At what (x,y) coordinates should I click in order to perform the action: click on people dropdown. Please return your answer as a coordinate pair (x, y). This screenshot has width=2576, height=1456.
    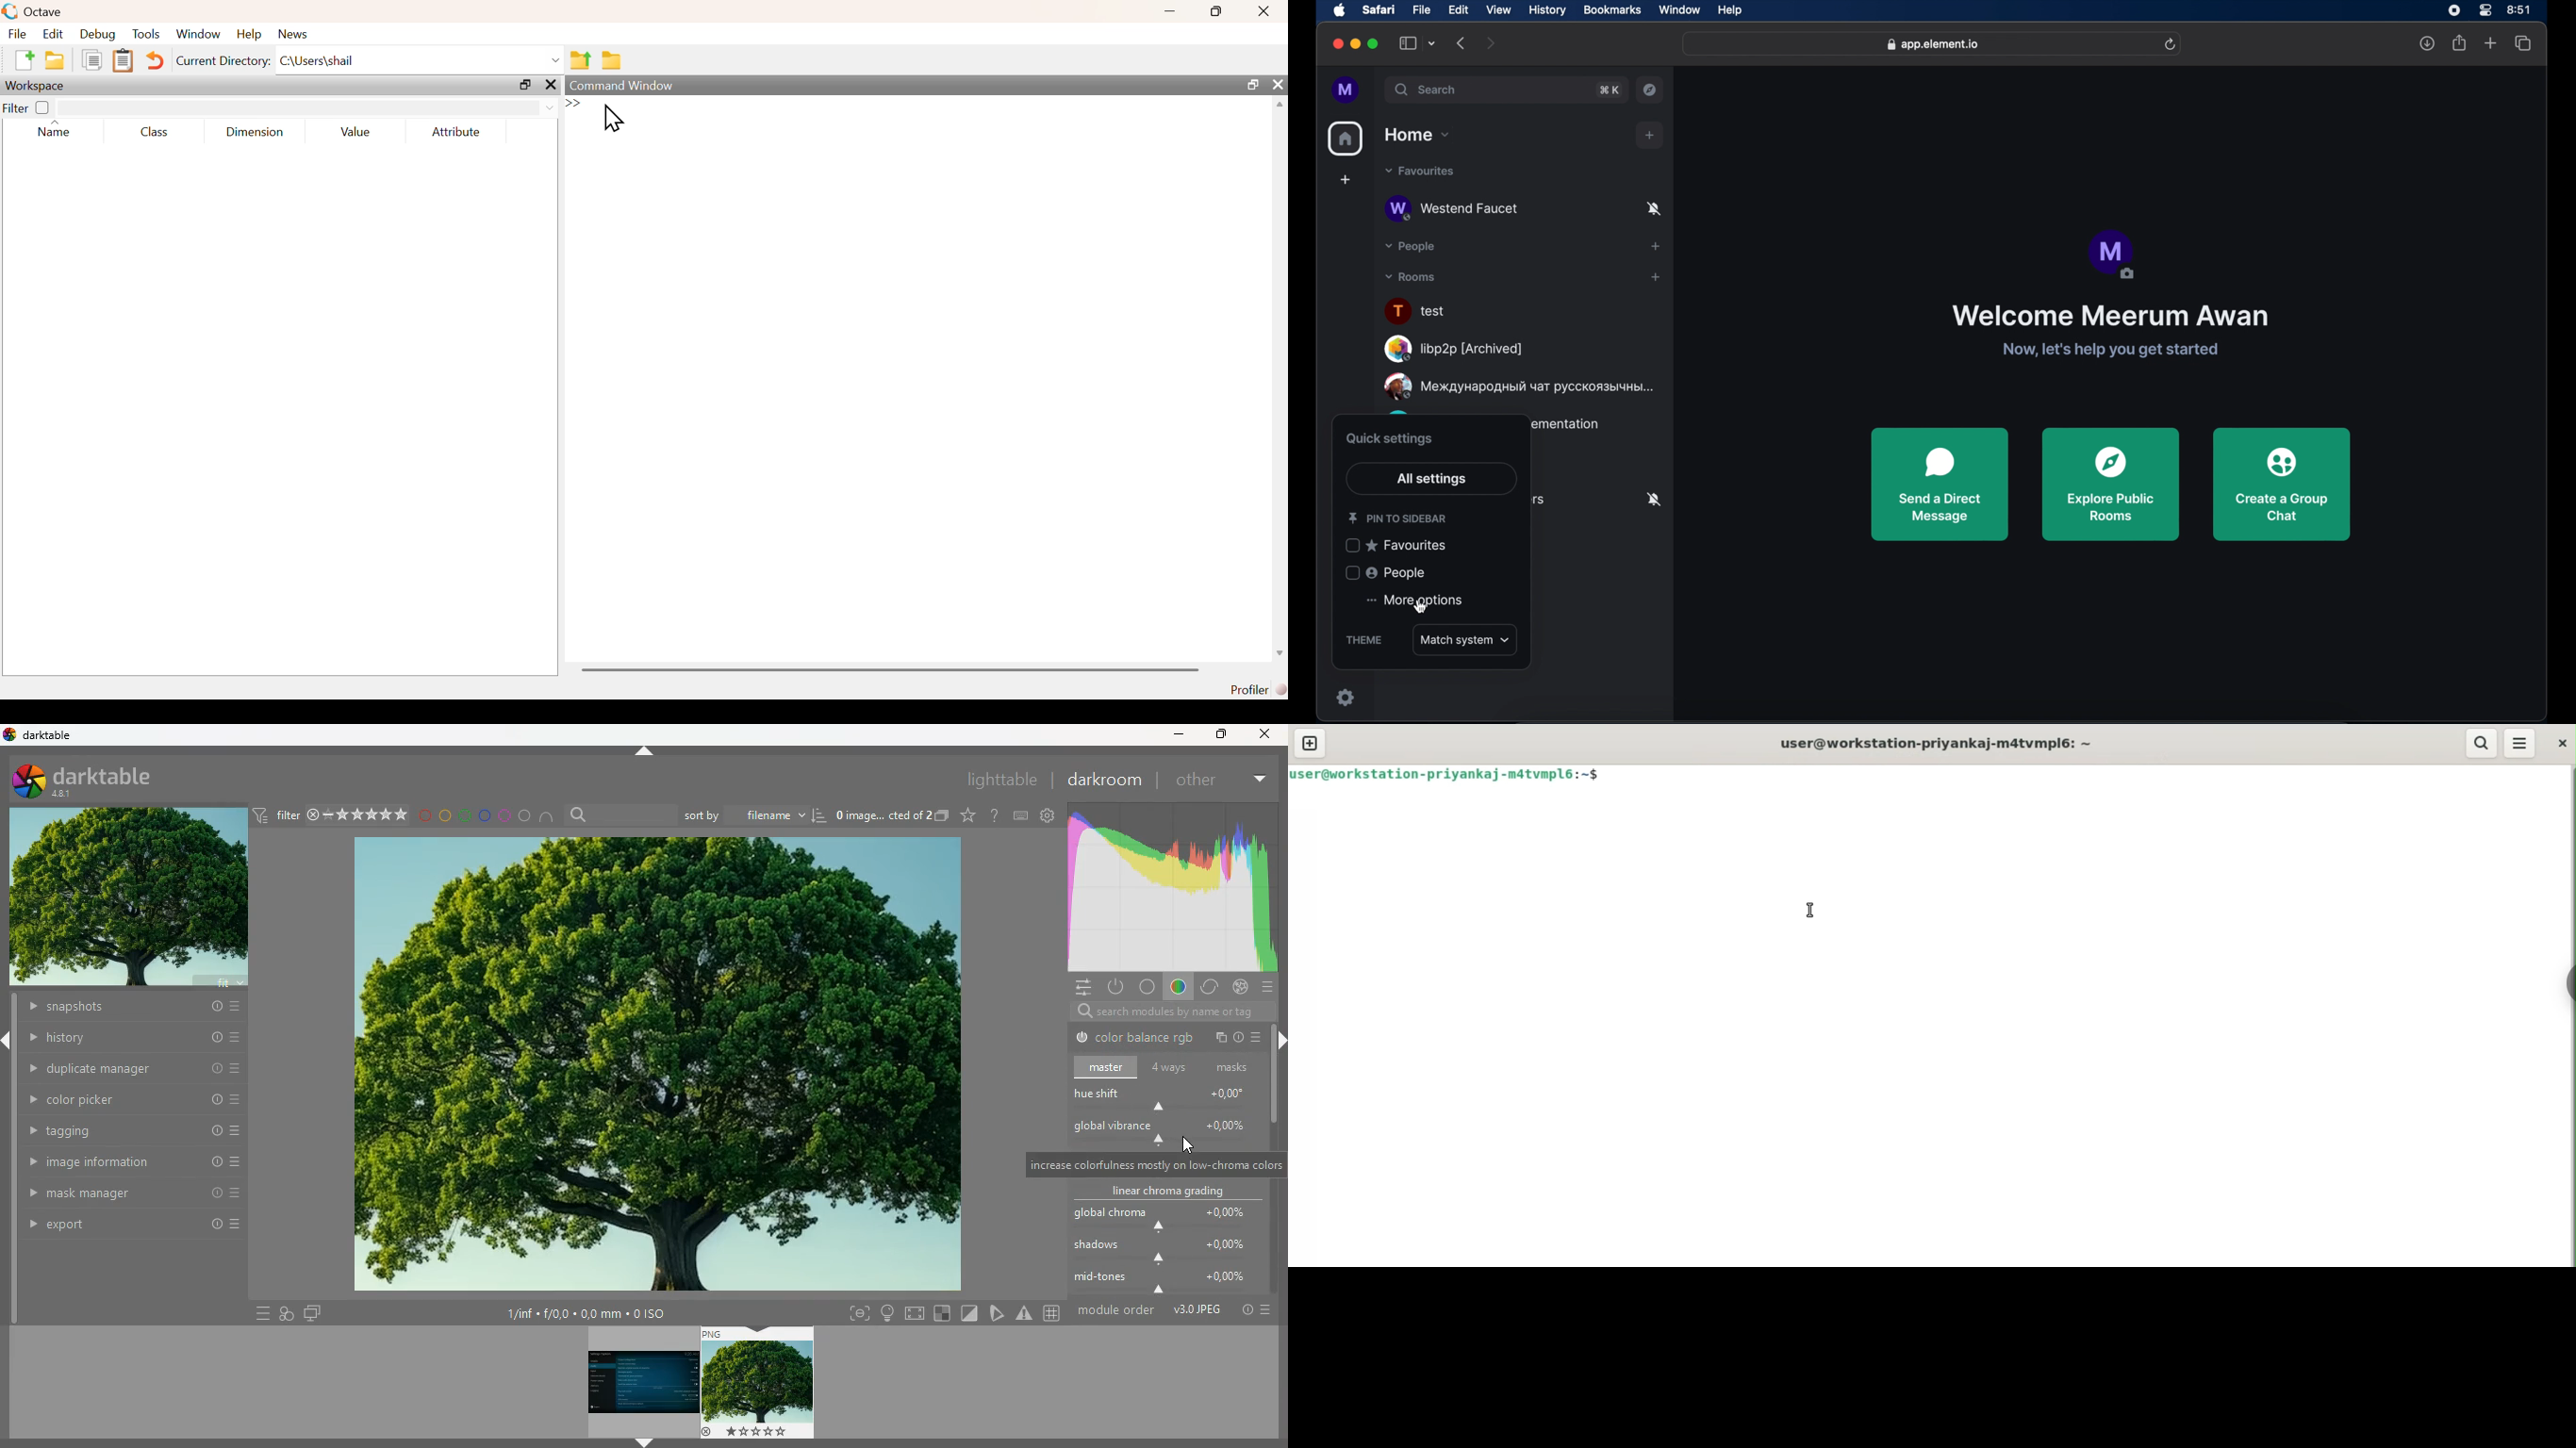
    Looking at the image, I should click on (1409, 247).